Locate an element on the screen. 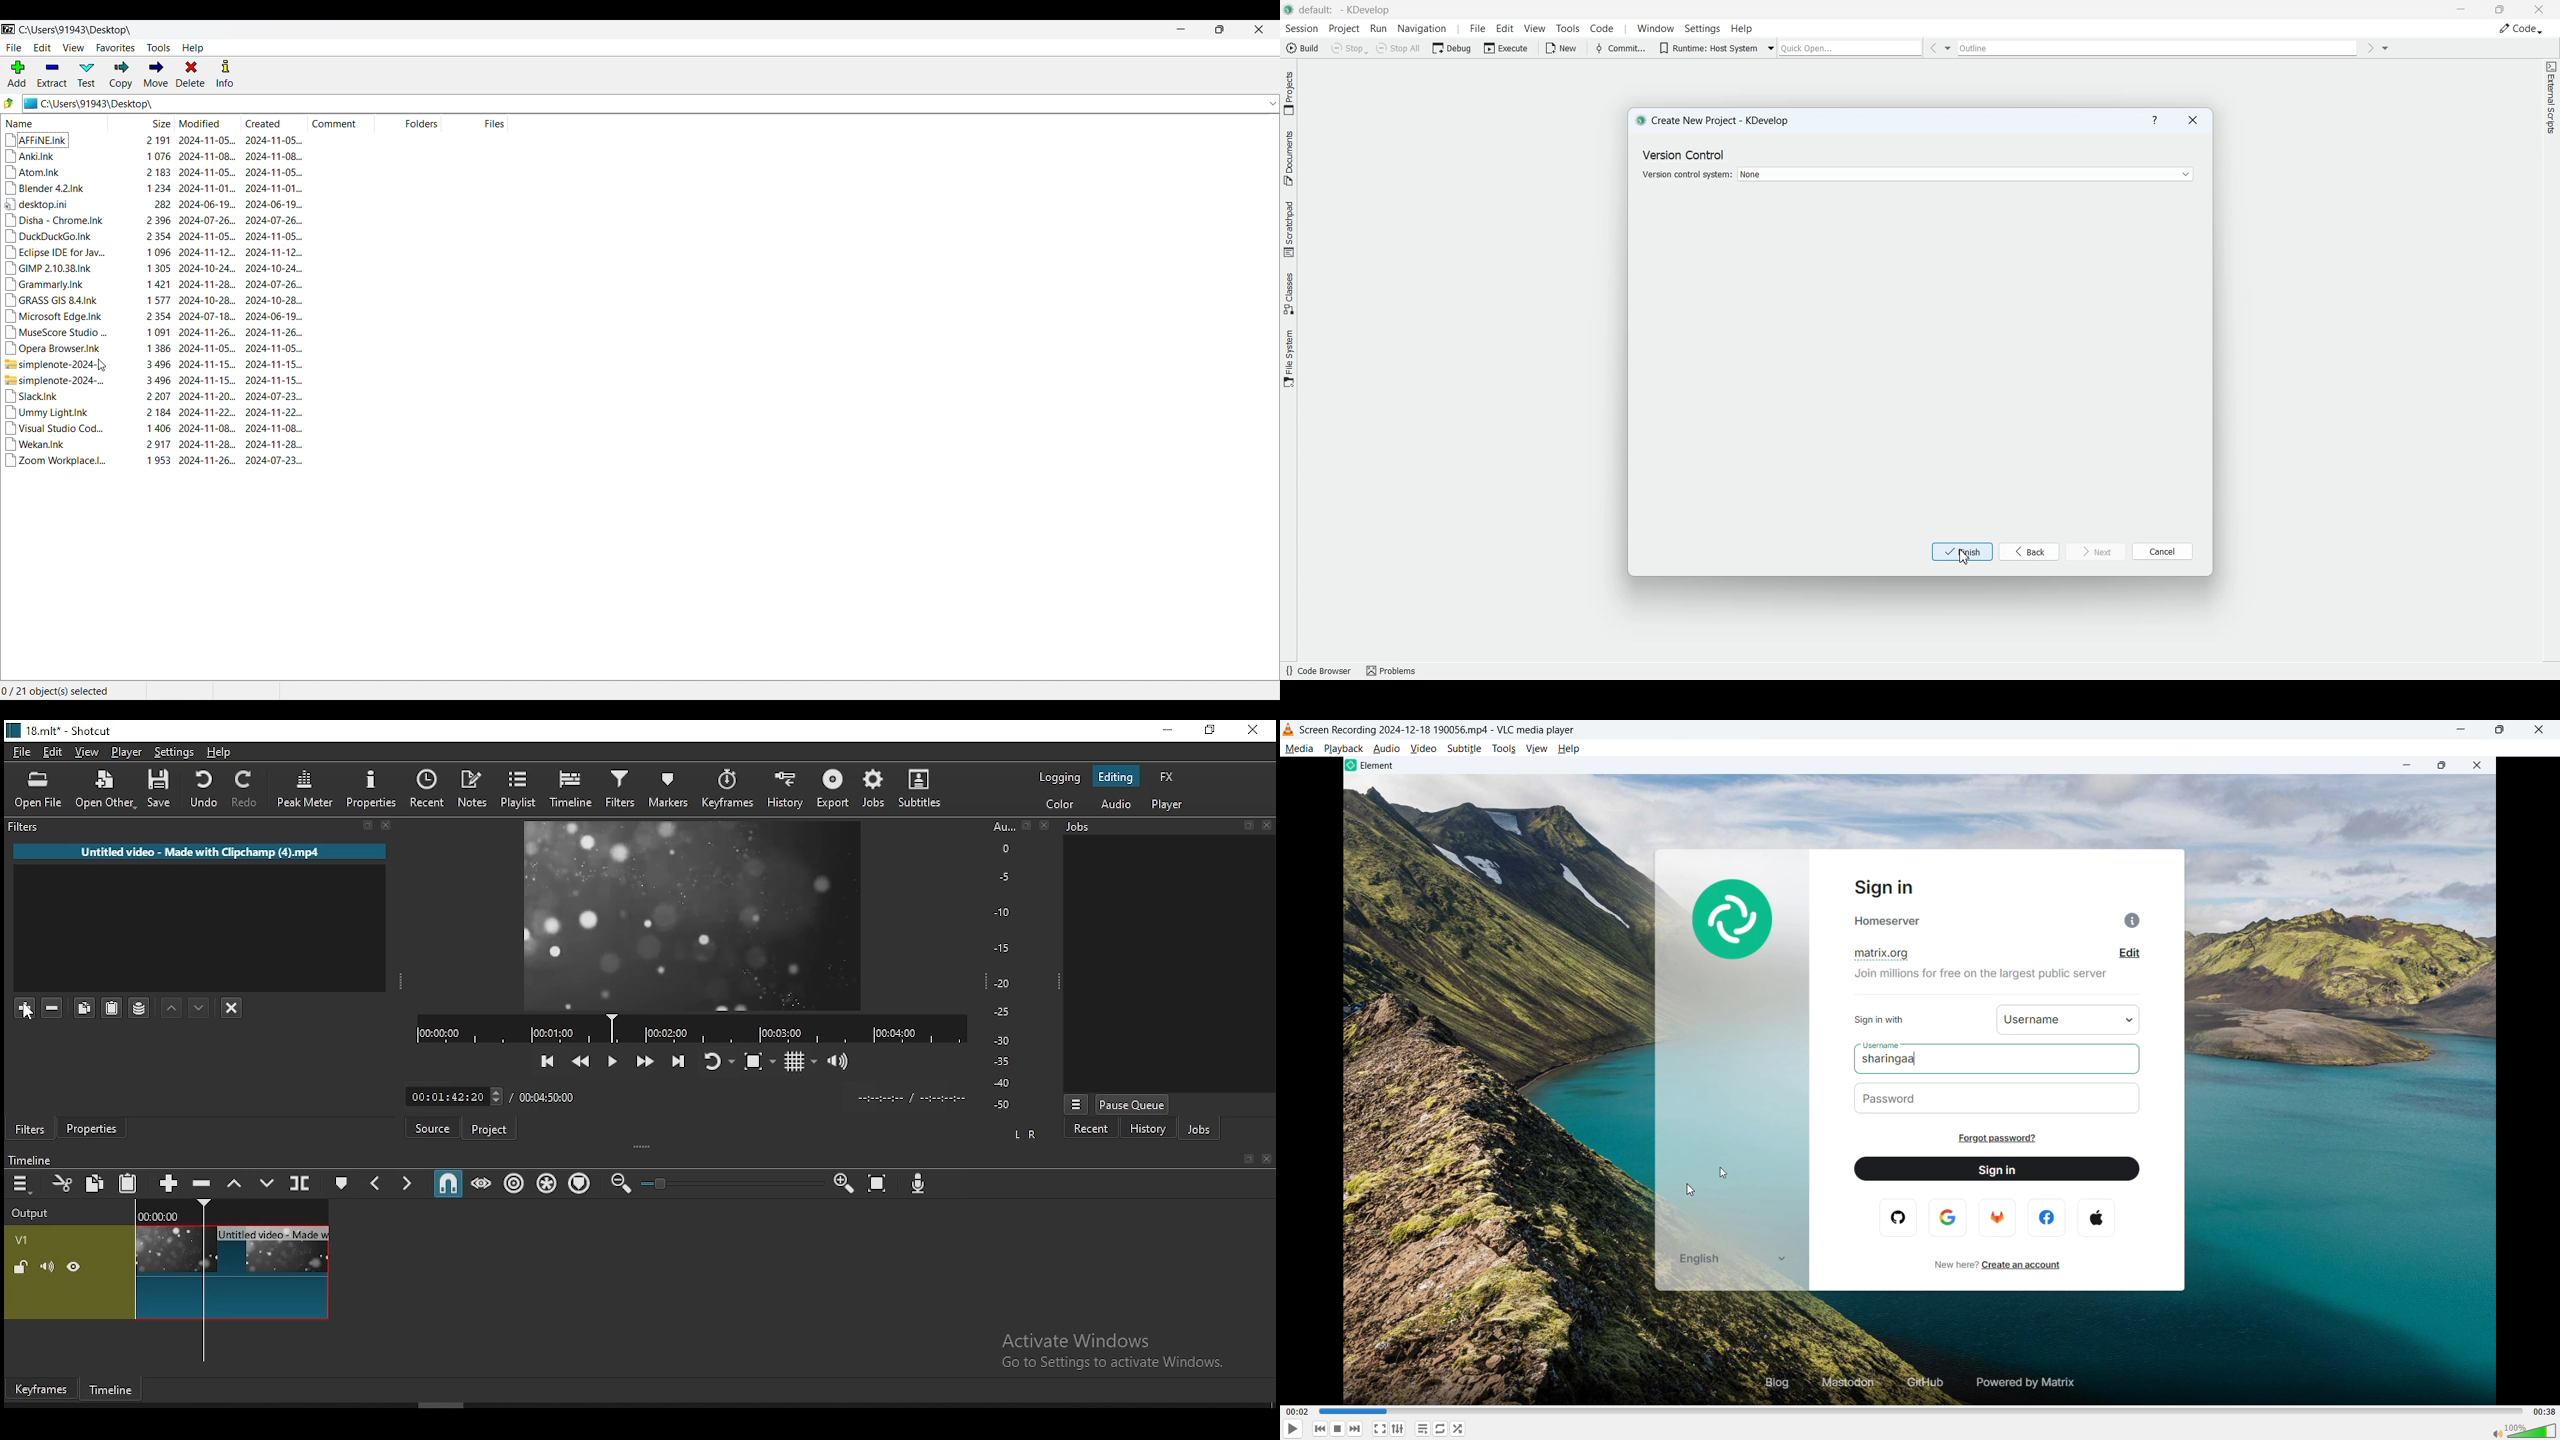  Join millions for free on the largest public server is located at coordinates (1979, 973).